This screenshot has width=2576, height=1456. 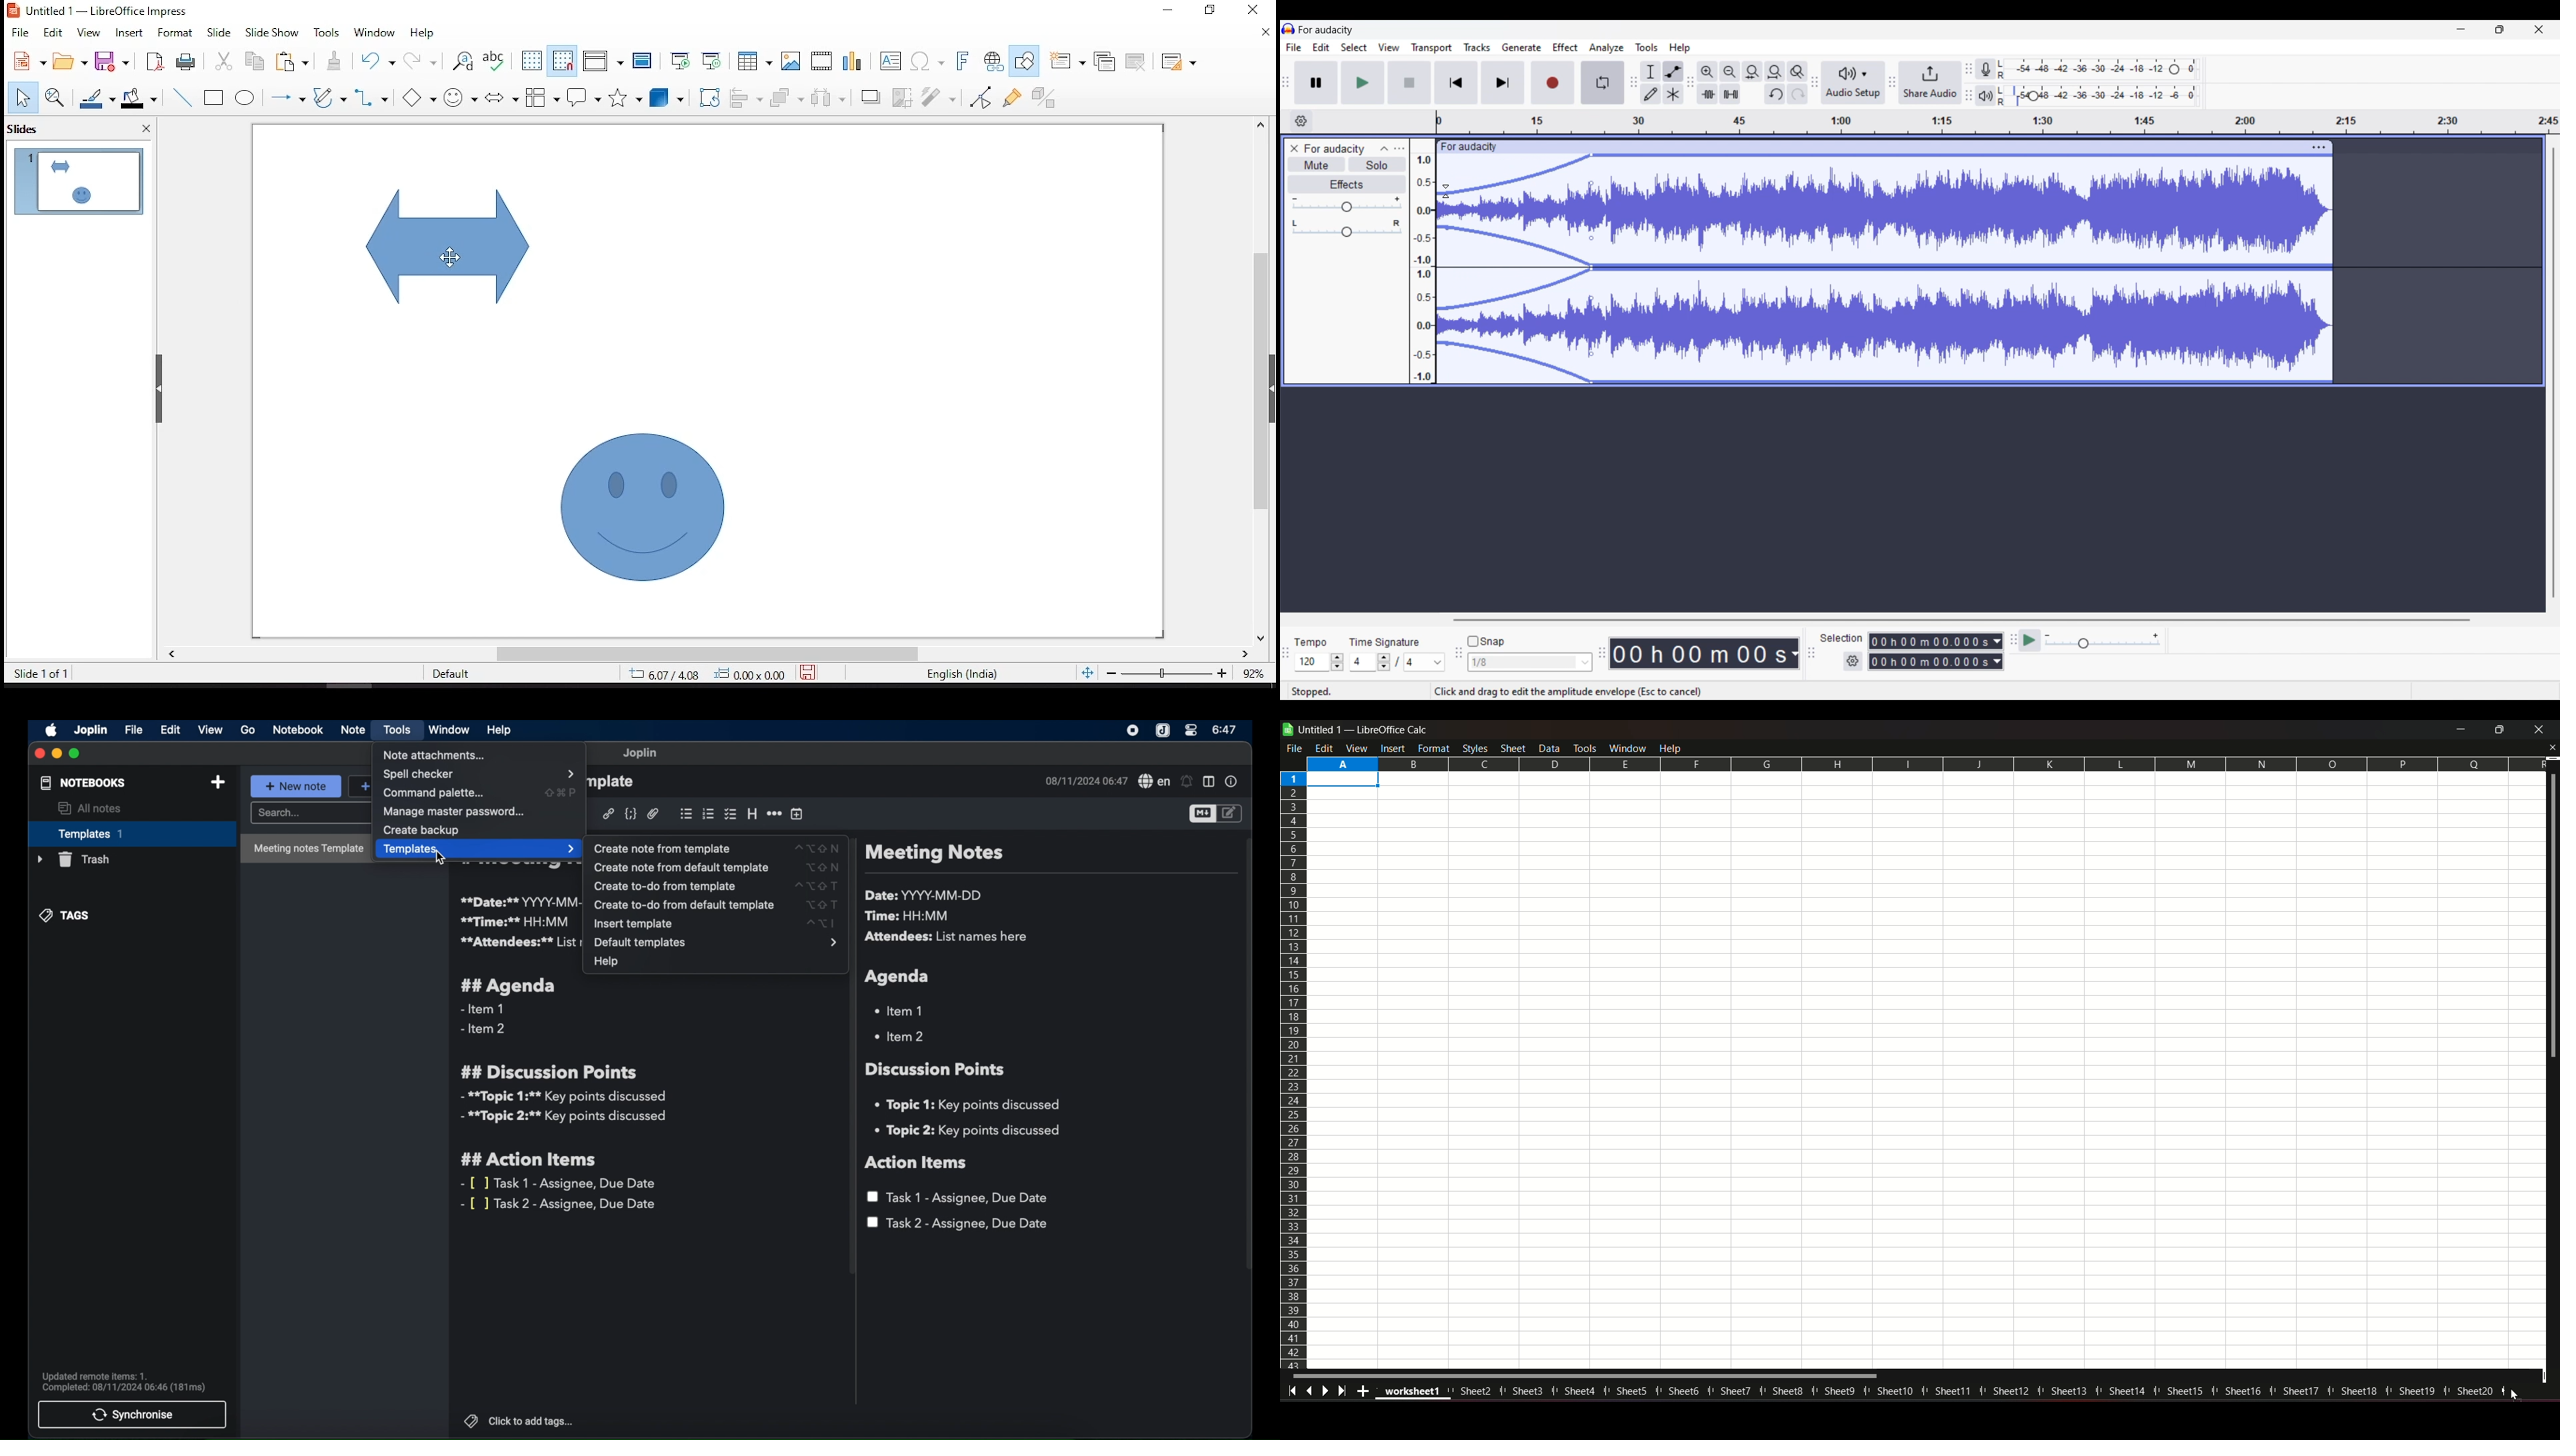 What do you see at coordinates (1249, 1063) in the screenshot?
I see `scroll bar` at bounding box center [1249, 1063].